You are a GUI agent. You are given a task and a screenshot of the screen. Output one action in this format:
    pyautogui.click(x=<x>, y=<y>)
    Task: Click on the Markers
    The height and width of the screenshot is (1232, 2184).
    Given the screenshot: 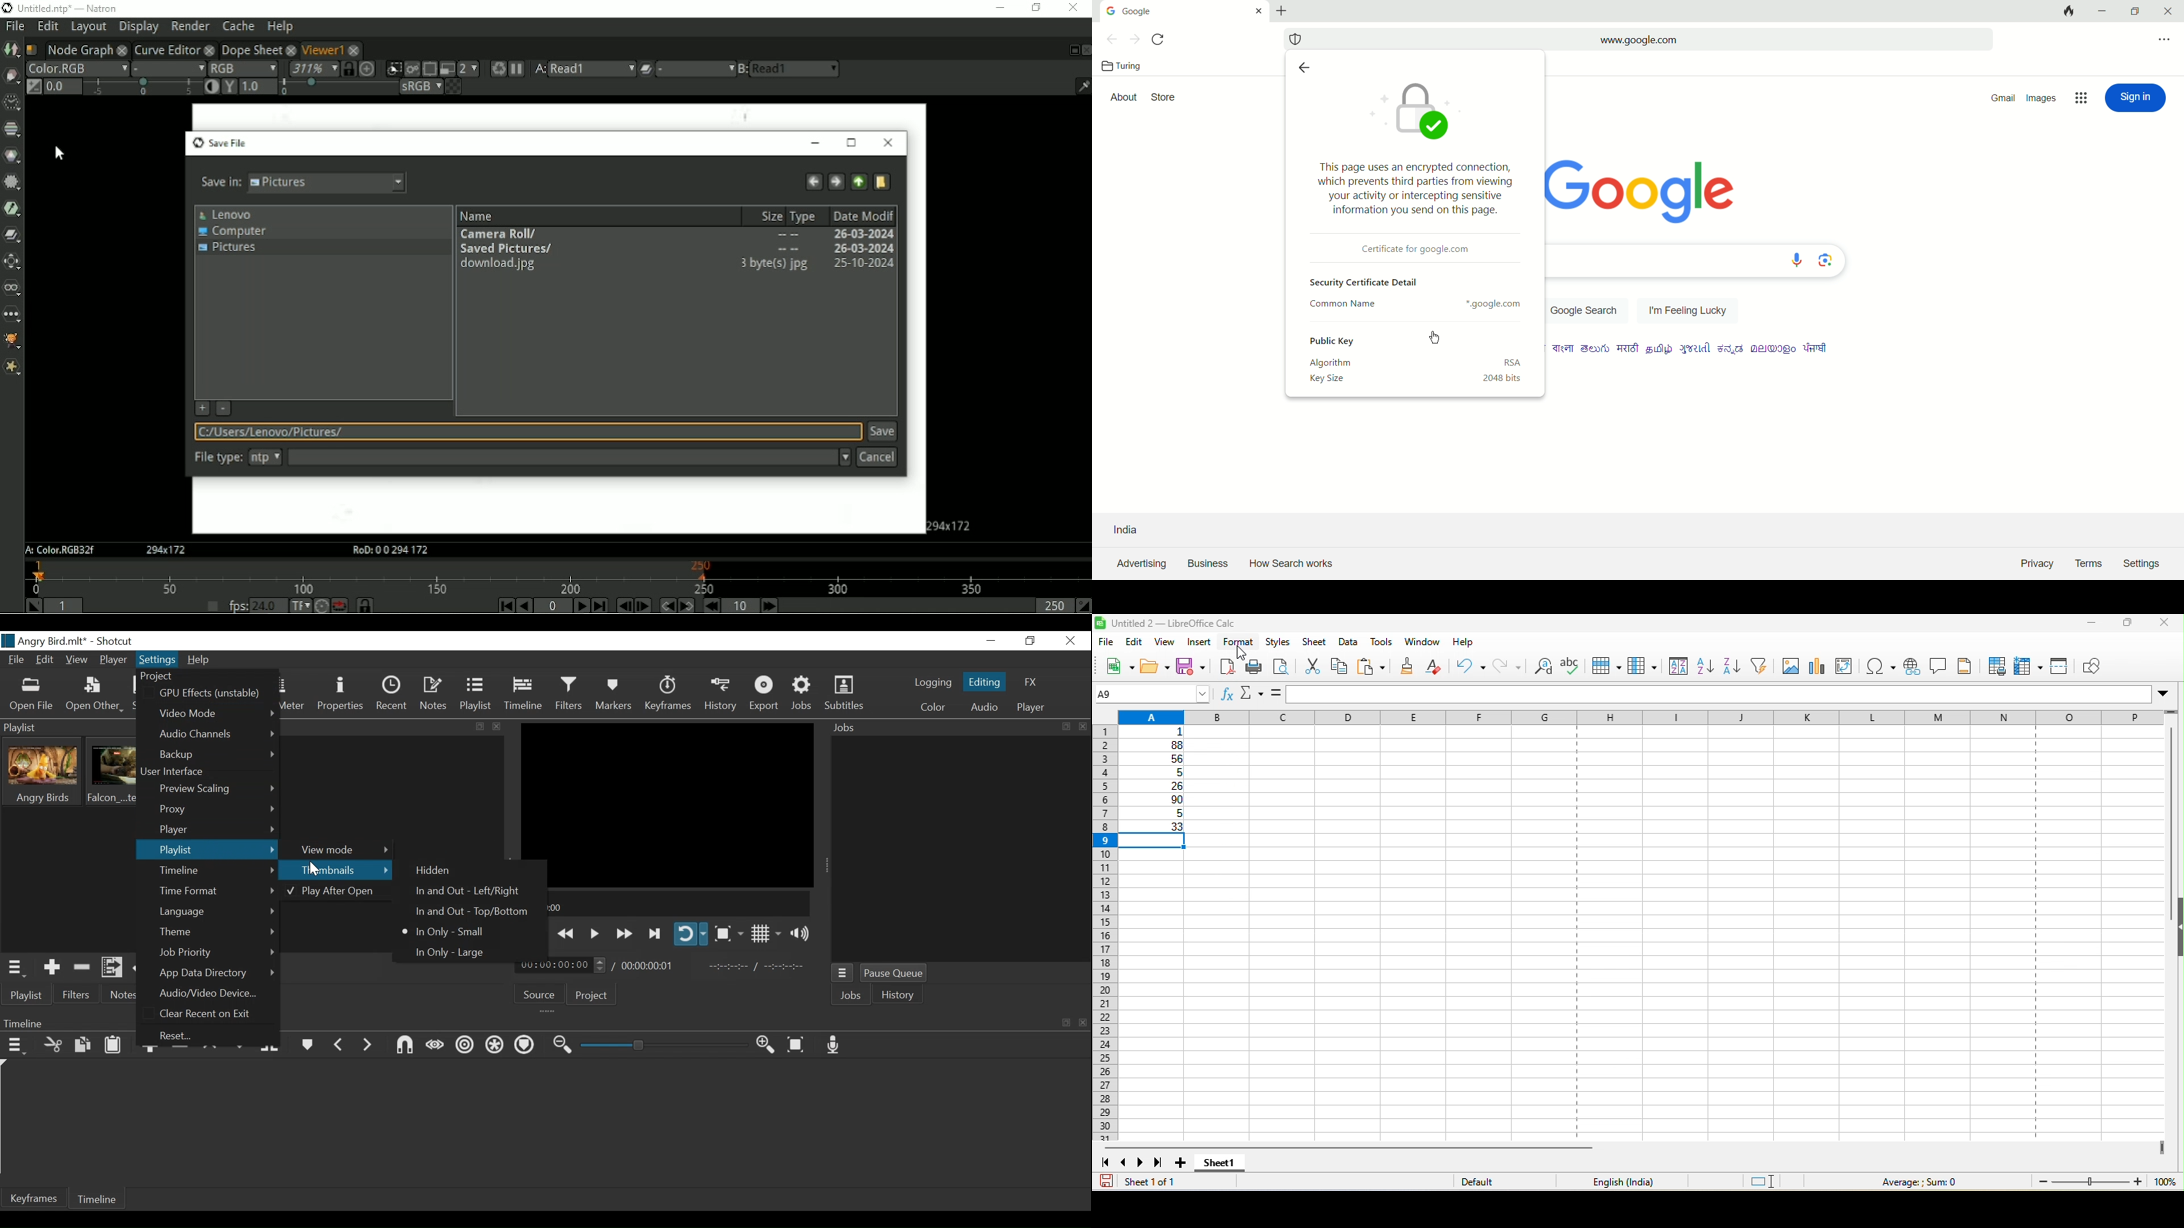 What is the action you would take?
    pyautogui.click(x=615, y=695)
    